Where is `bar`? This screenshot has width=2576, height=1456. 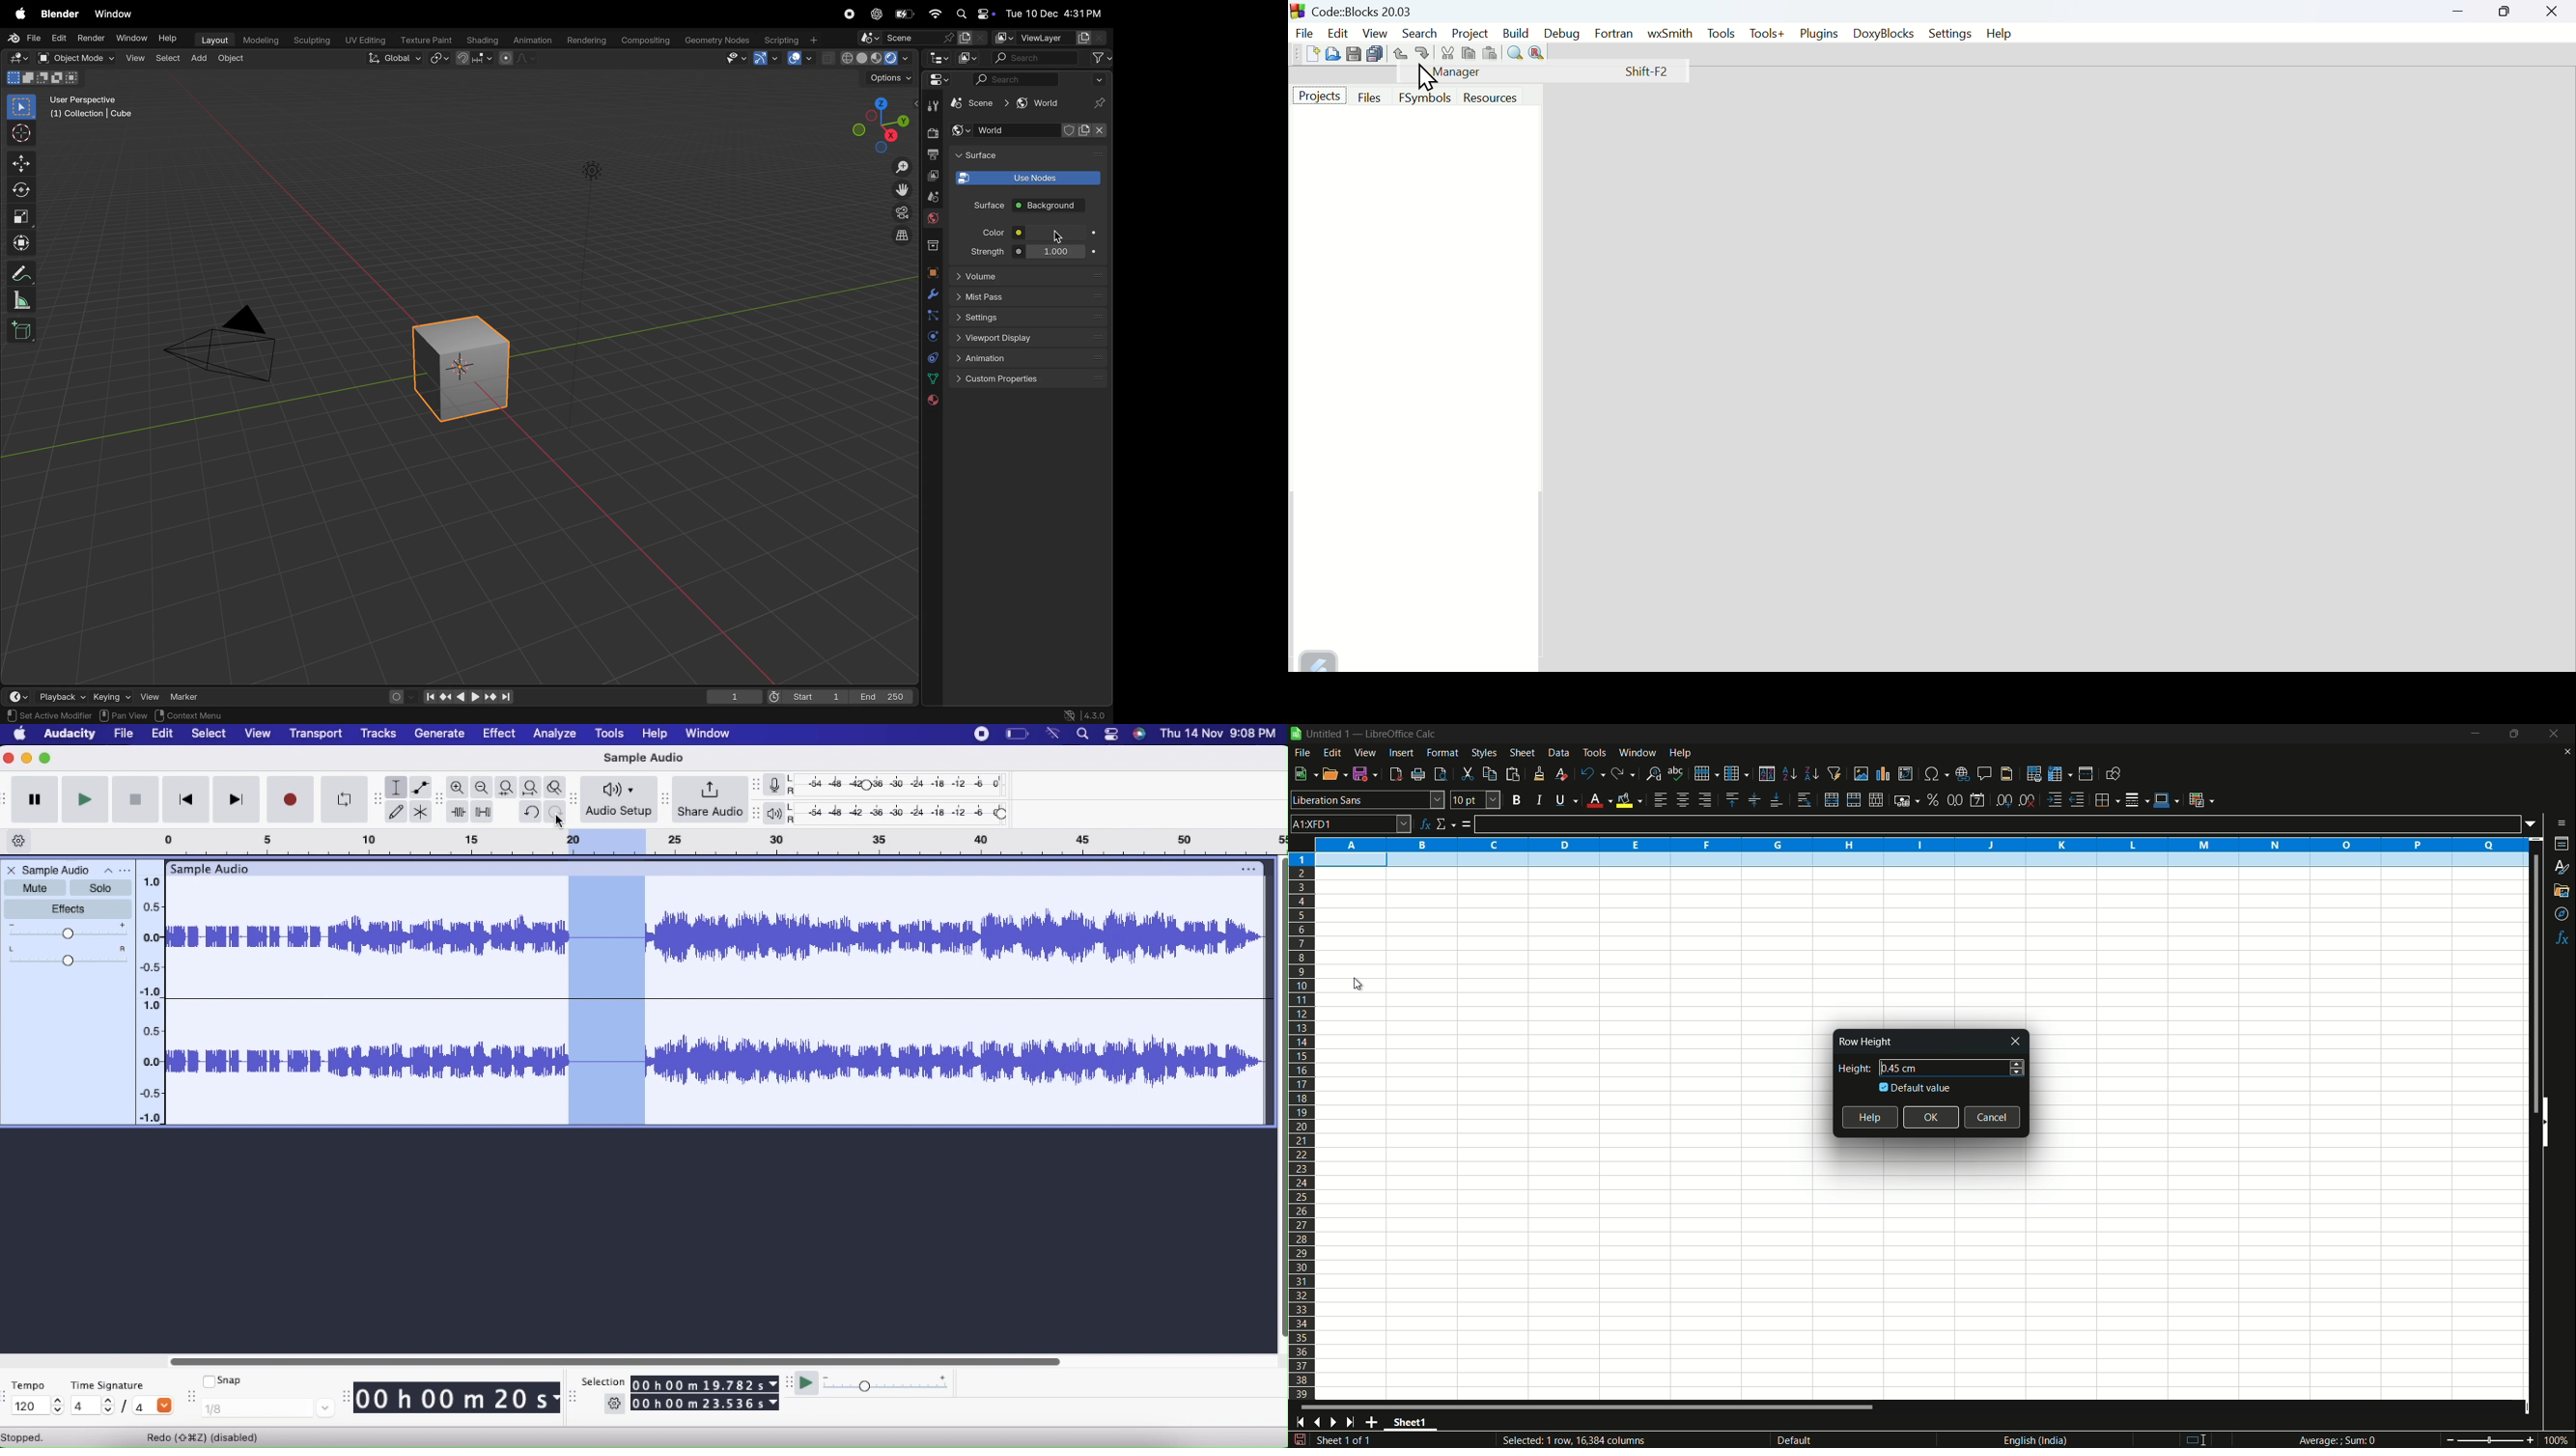
bar is located at coordinates (1057, 233).